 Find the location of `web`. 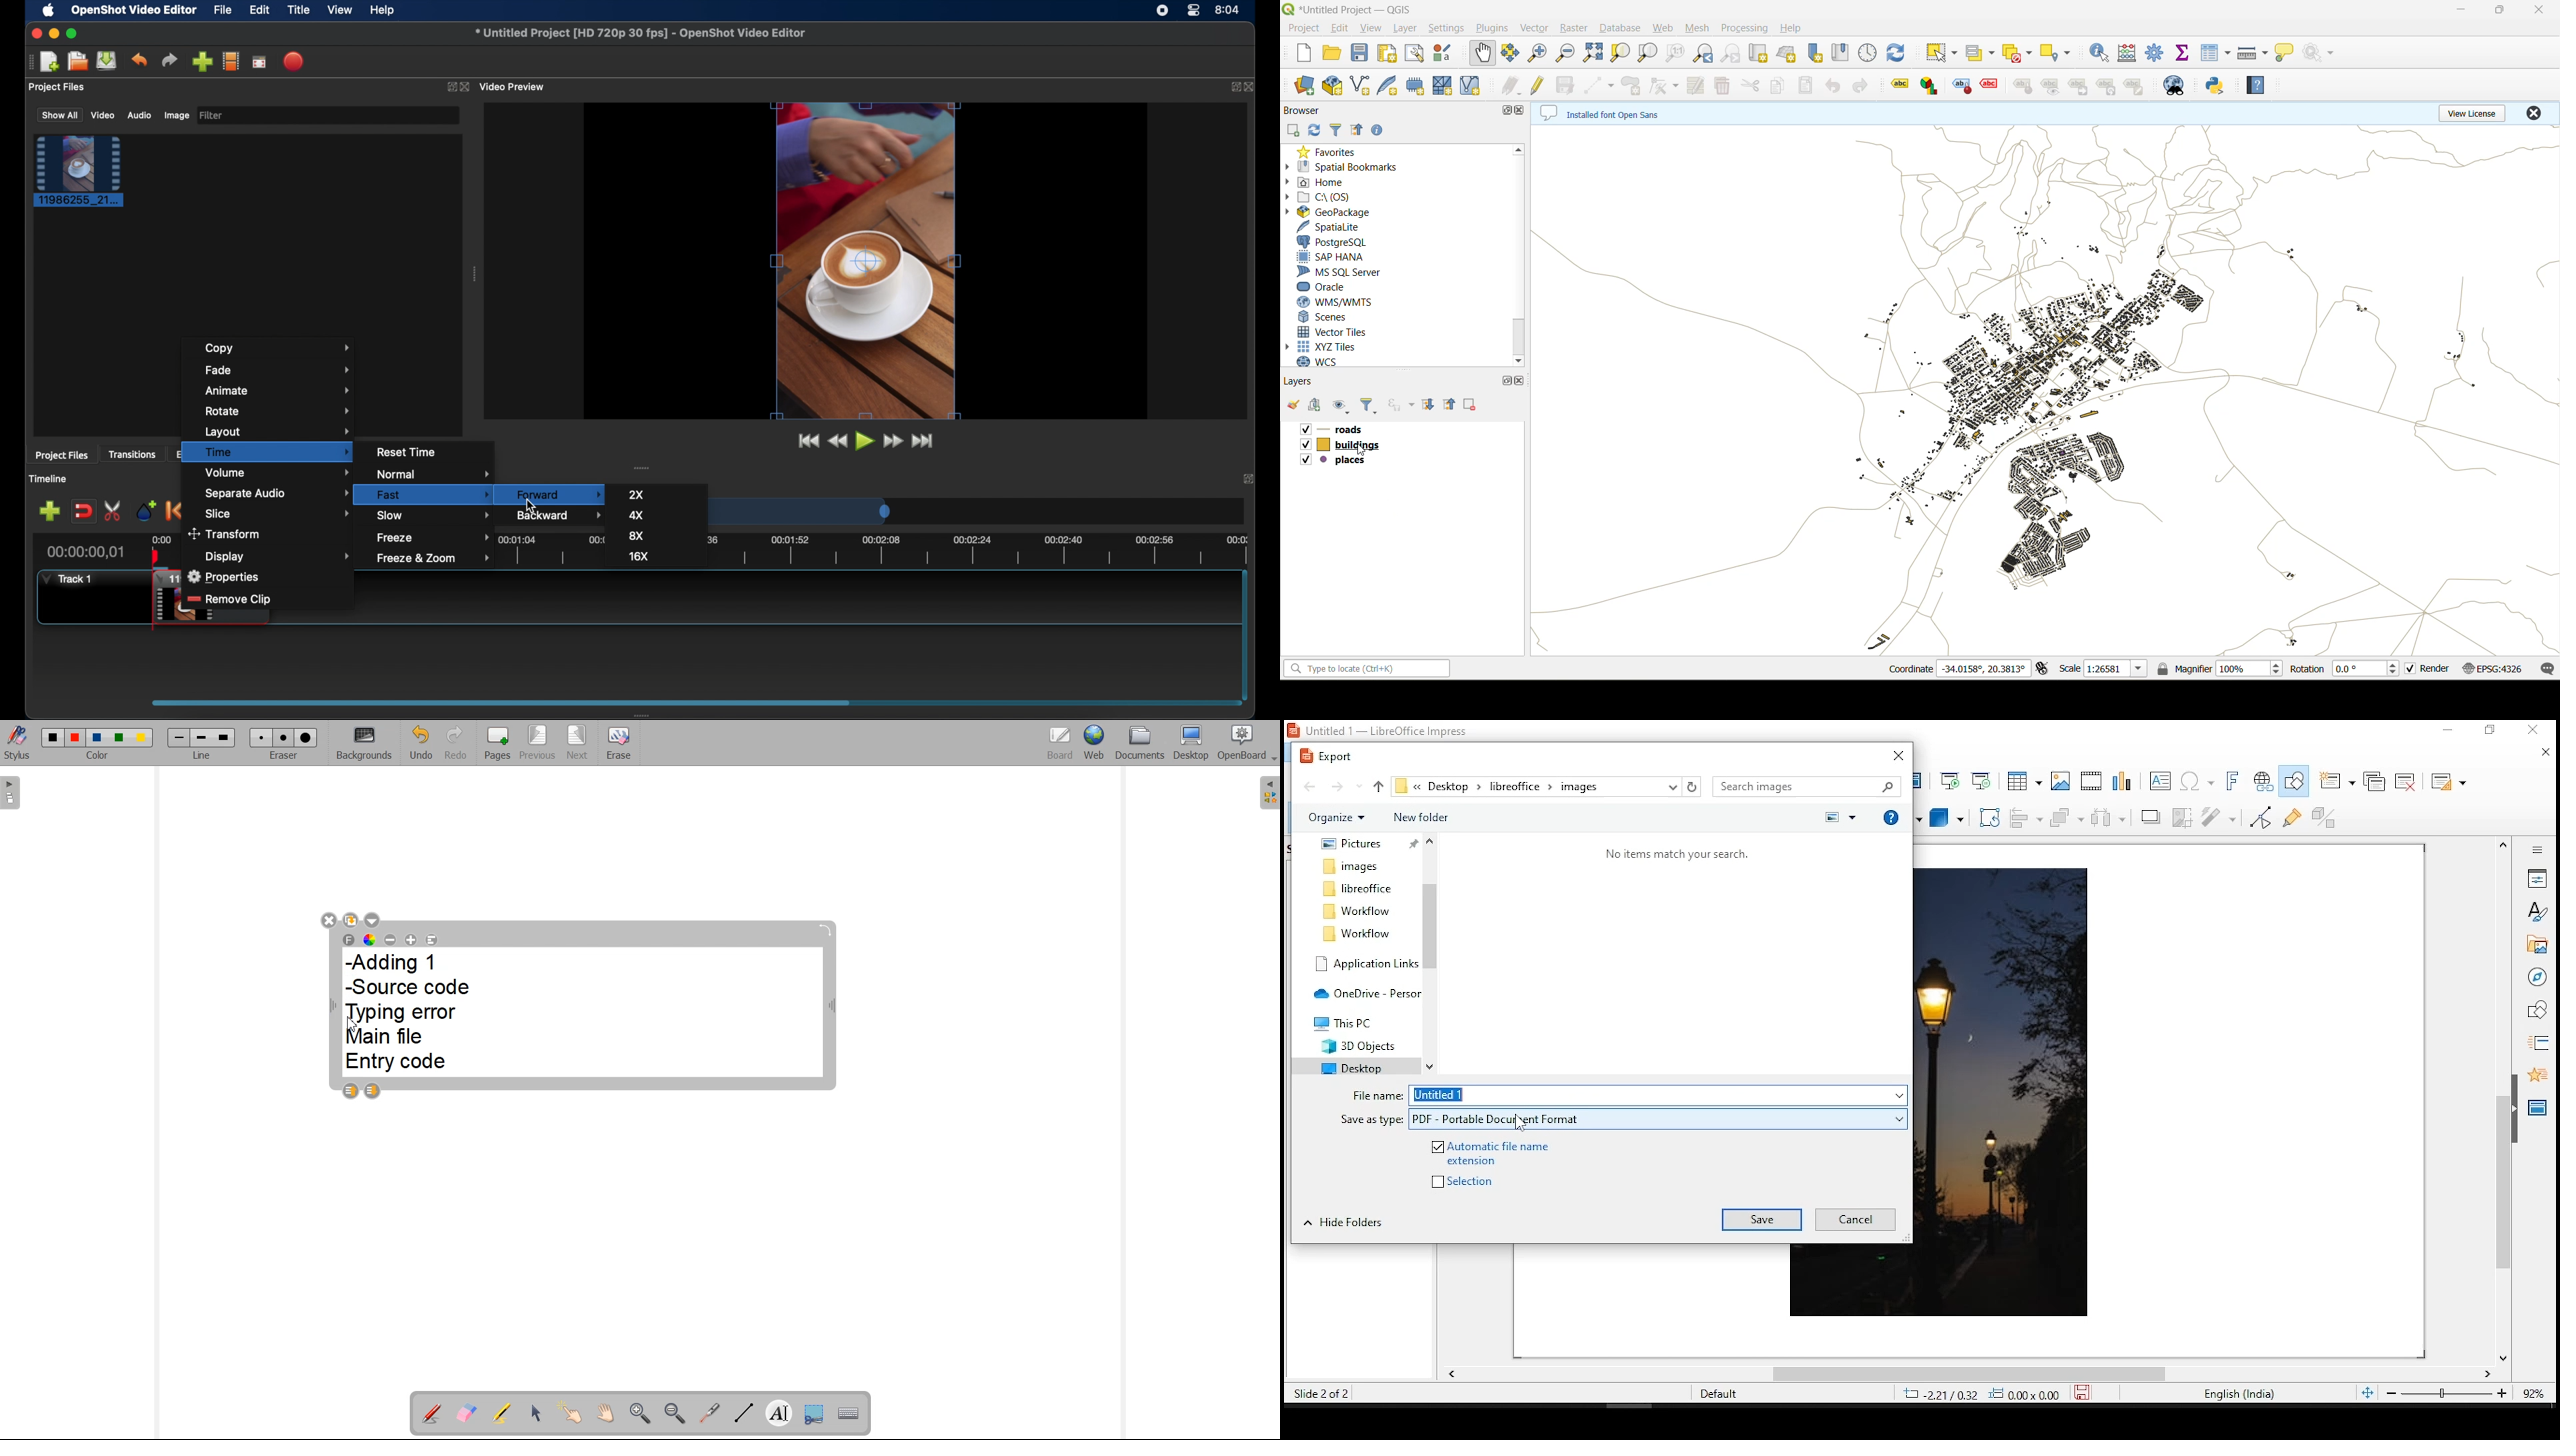

web is located at coordinates (1662, 30).